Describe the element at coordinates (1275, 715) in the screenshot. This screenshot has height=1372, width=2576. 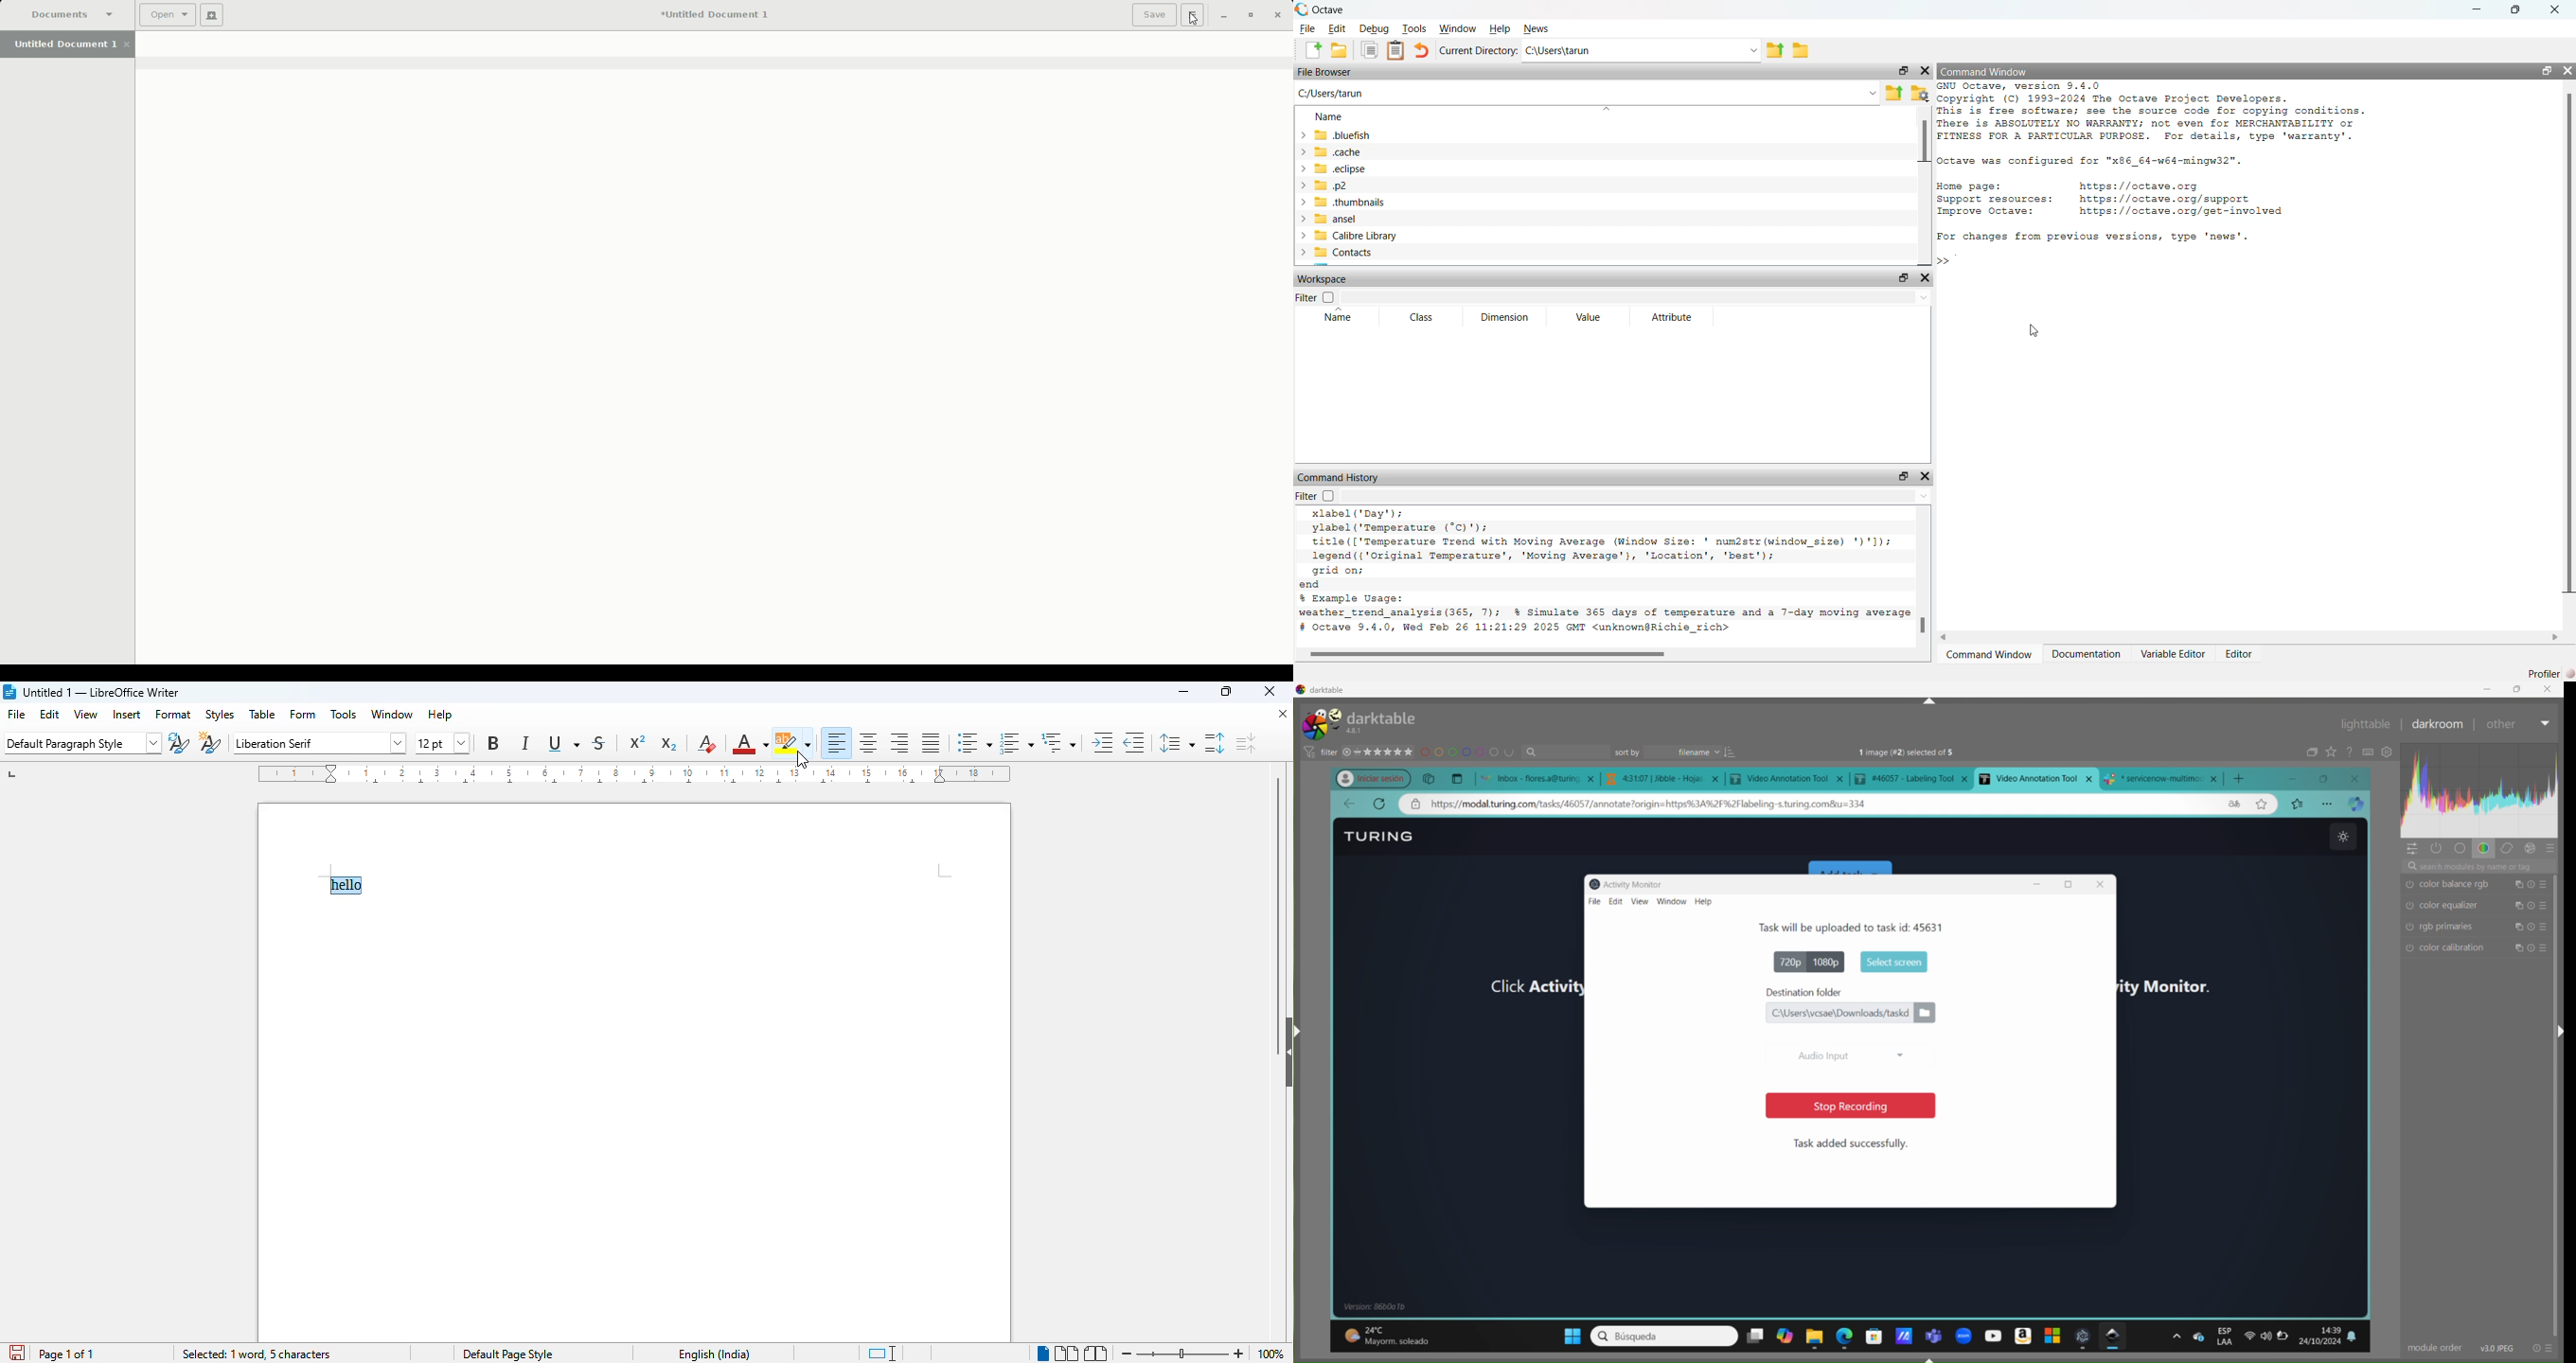
I see `close` at that location.